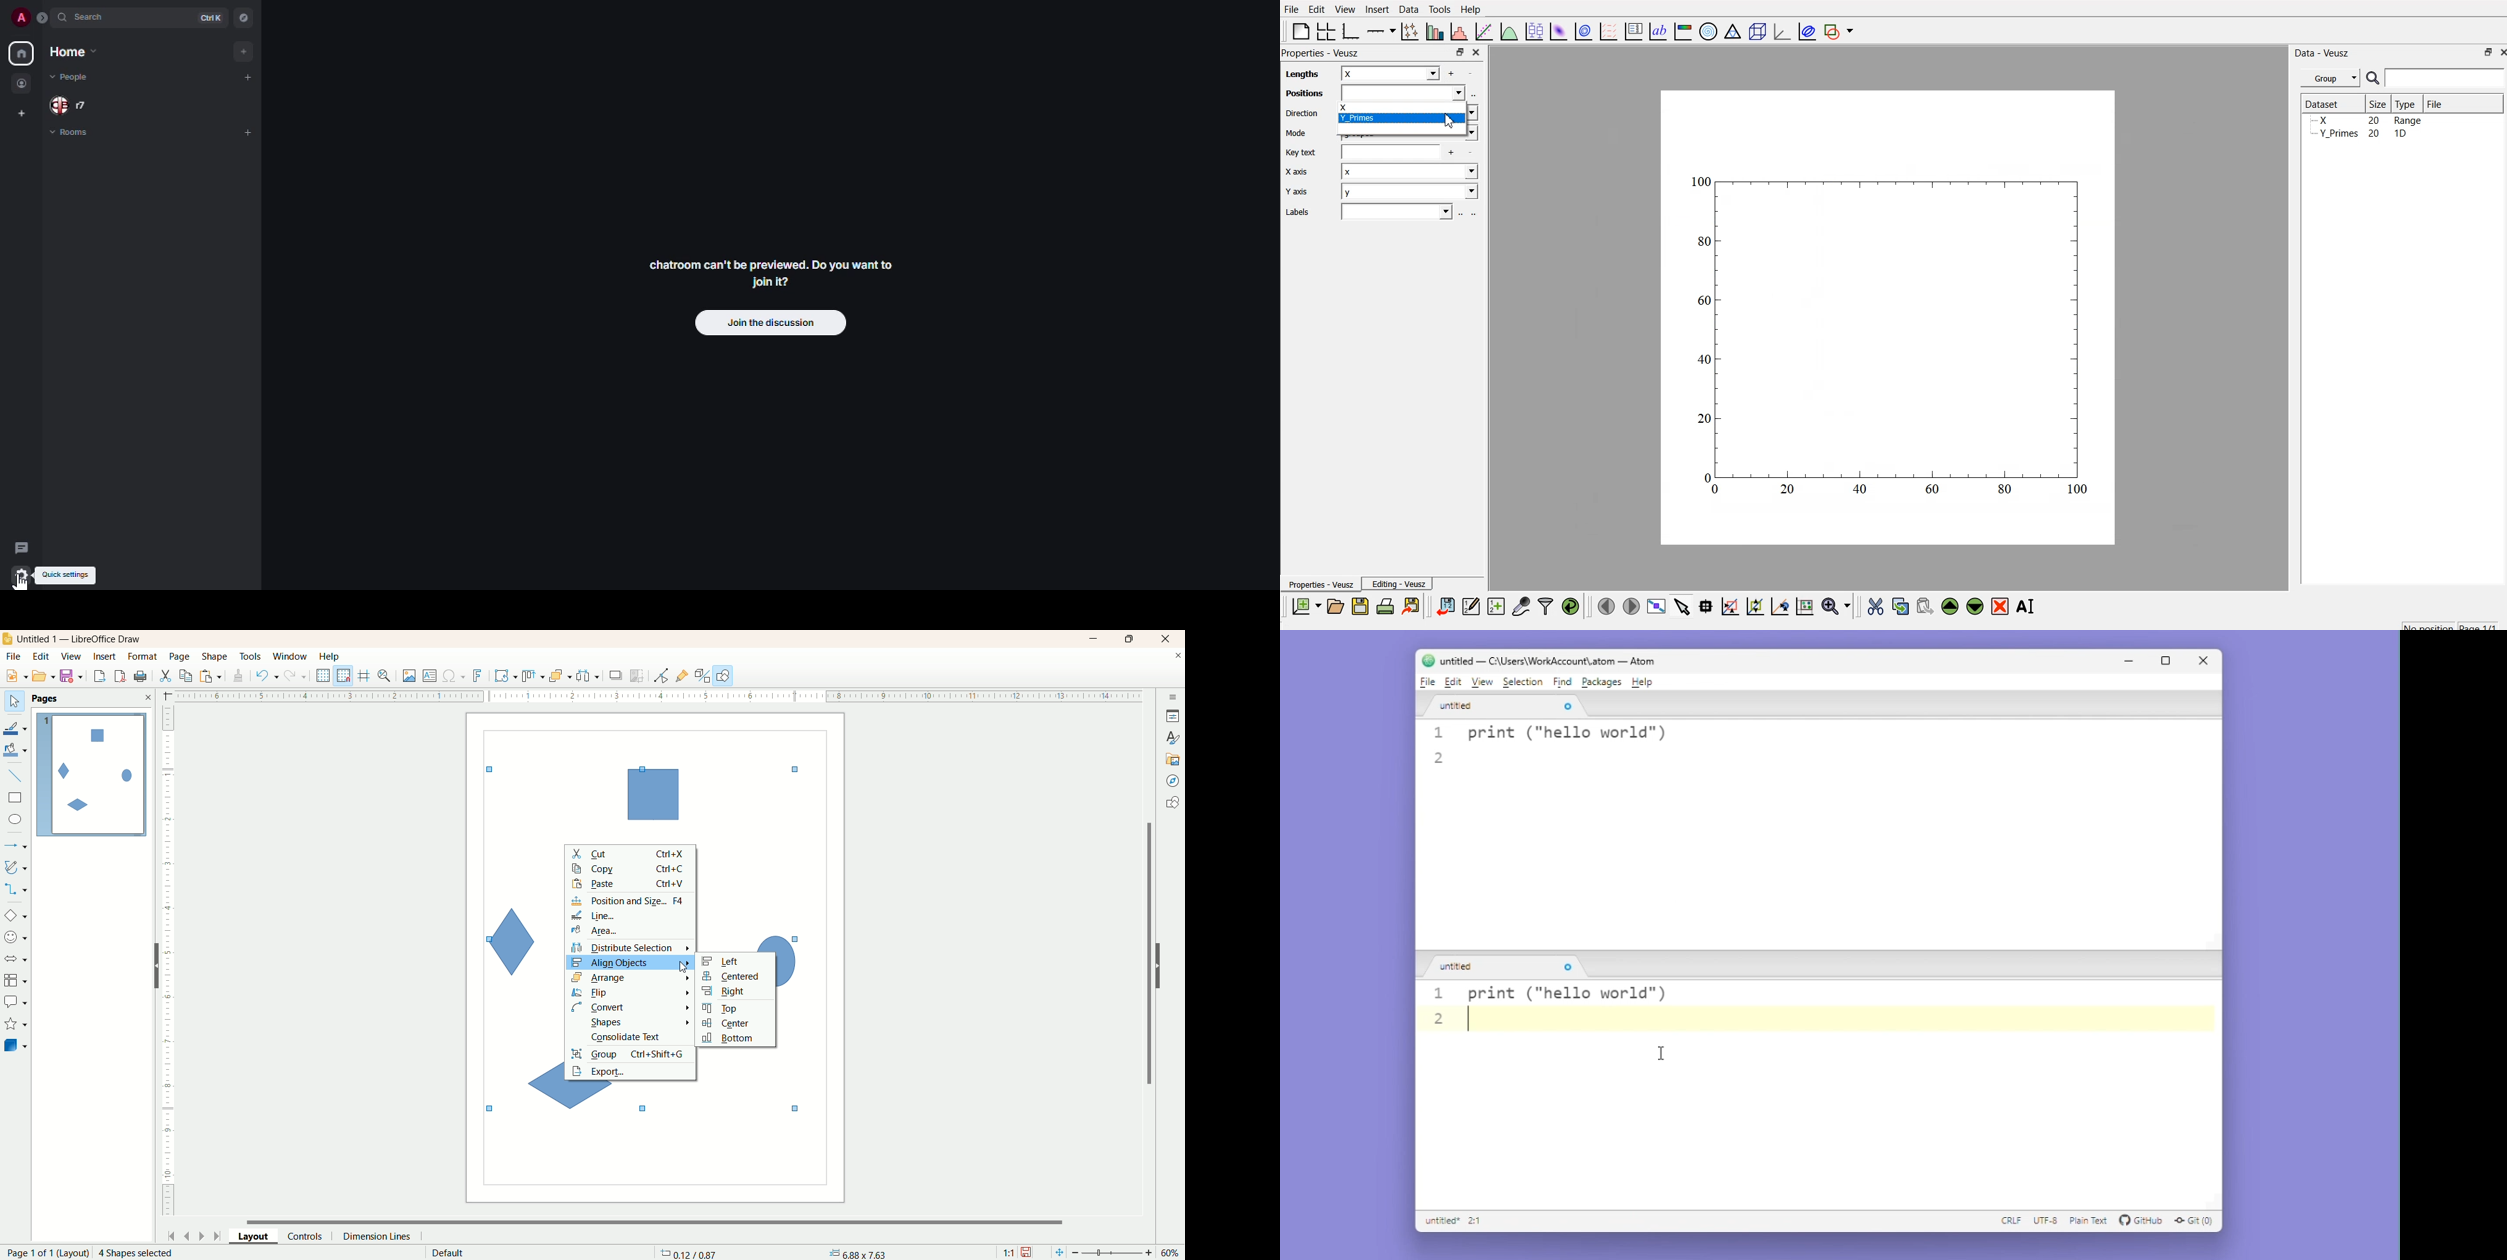  What do you see at coordinates (770, 275) in the screenshot?
I see `chatroom can't be previewed. Join it?` at bounding box center [770, 275].